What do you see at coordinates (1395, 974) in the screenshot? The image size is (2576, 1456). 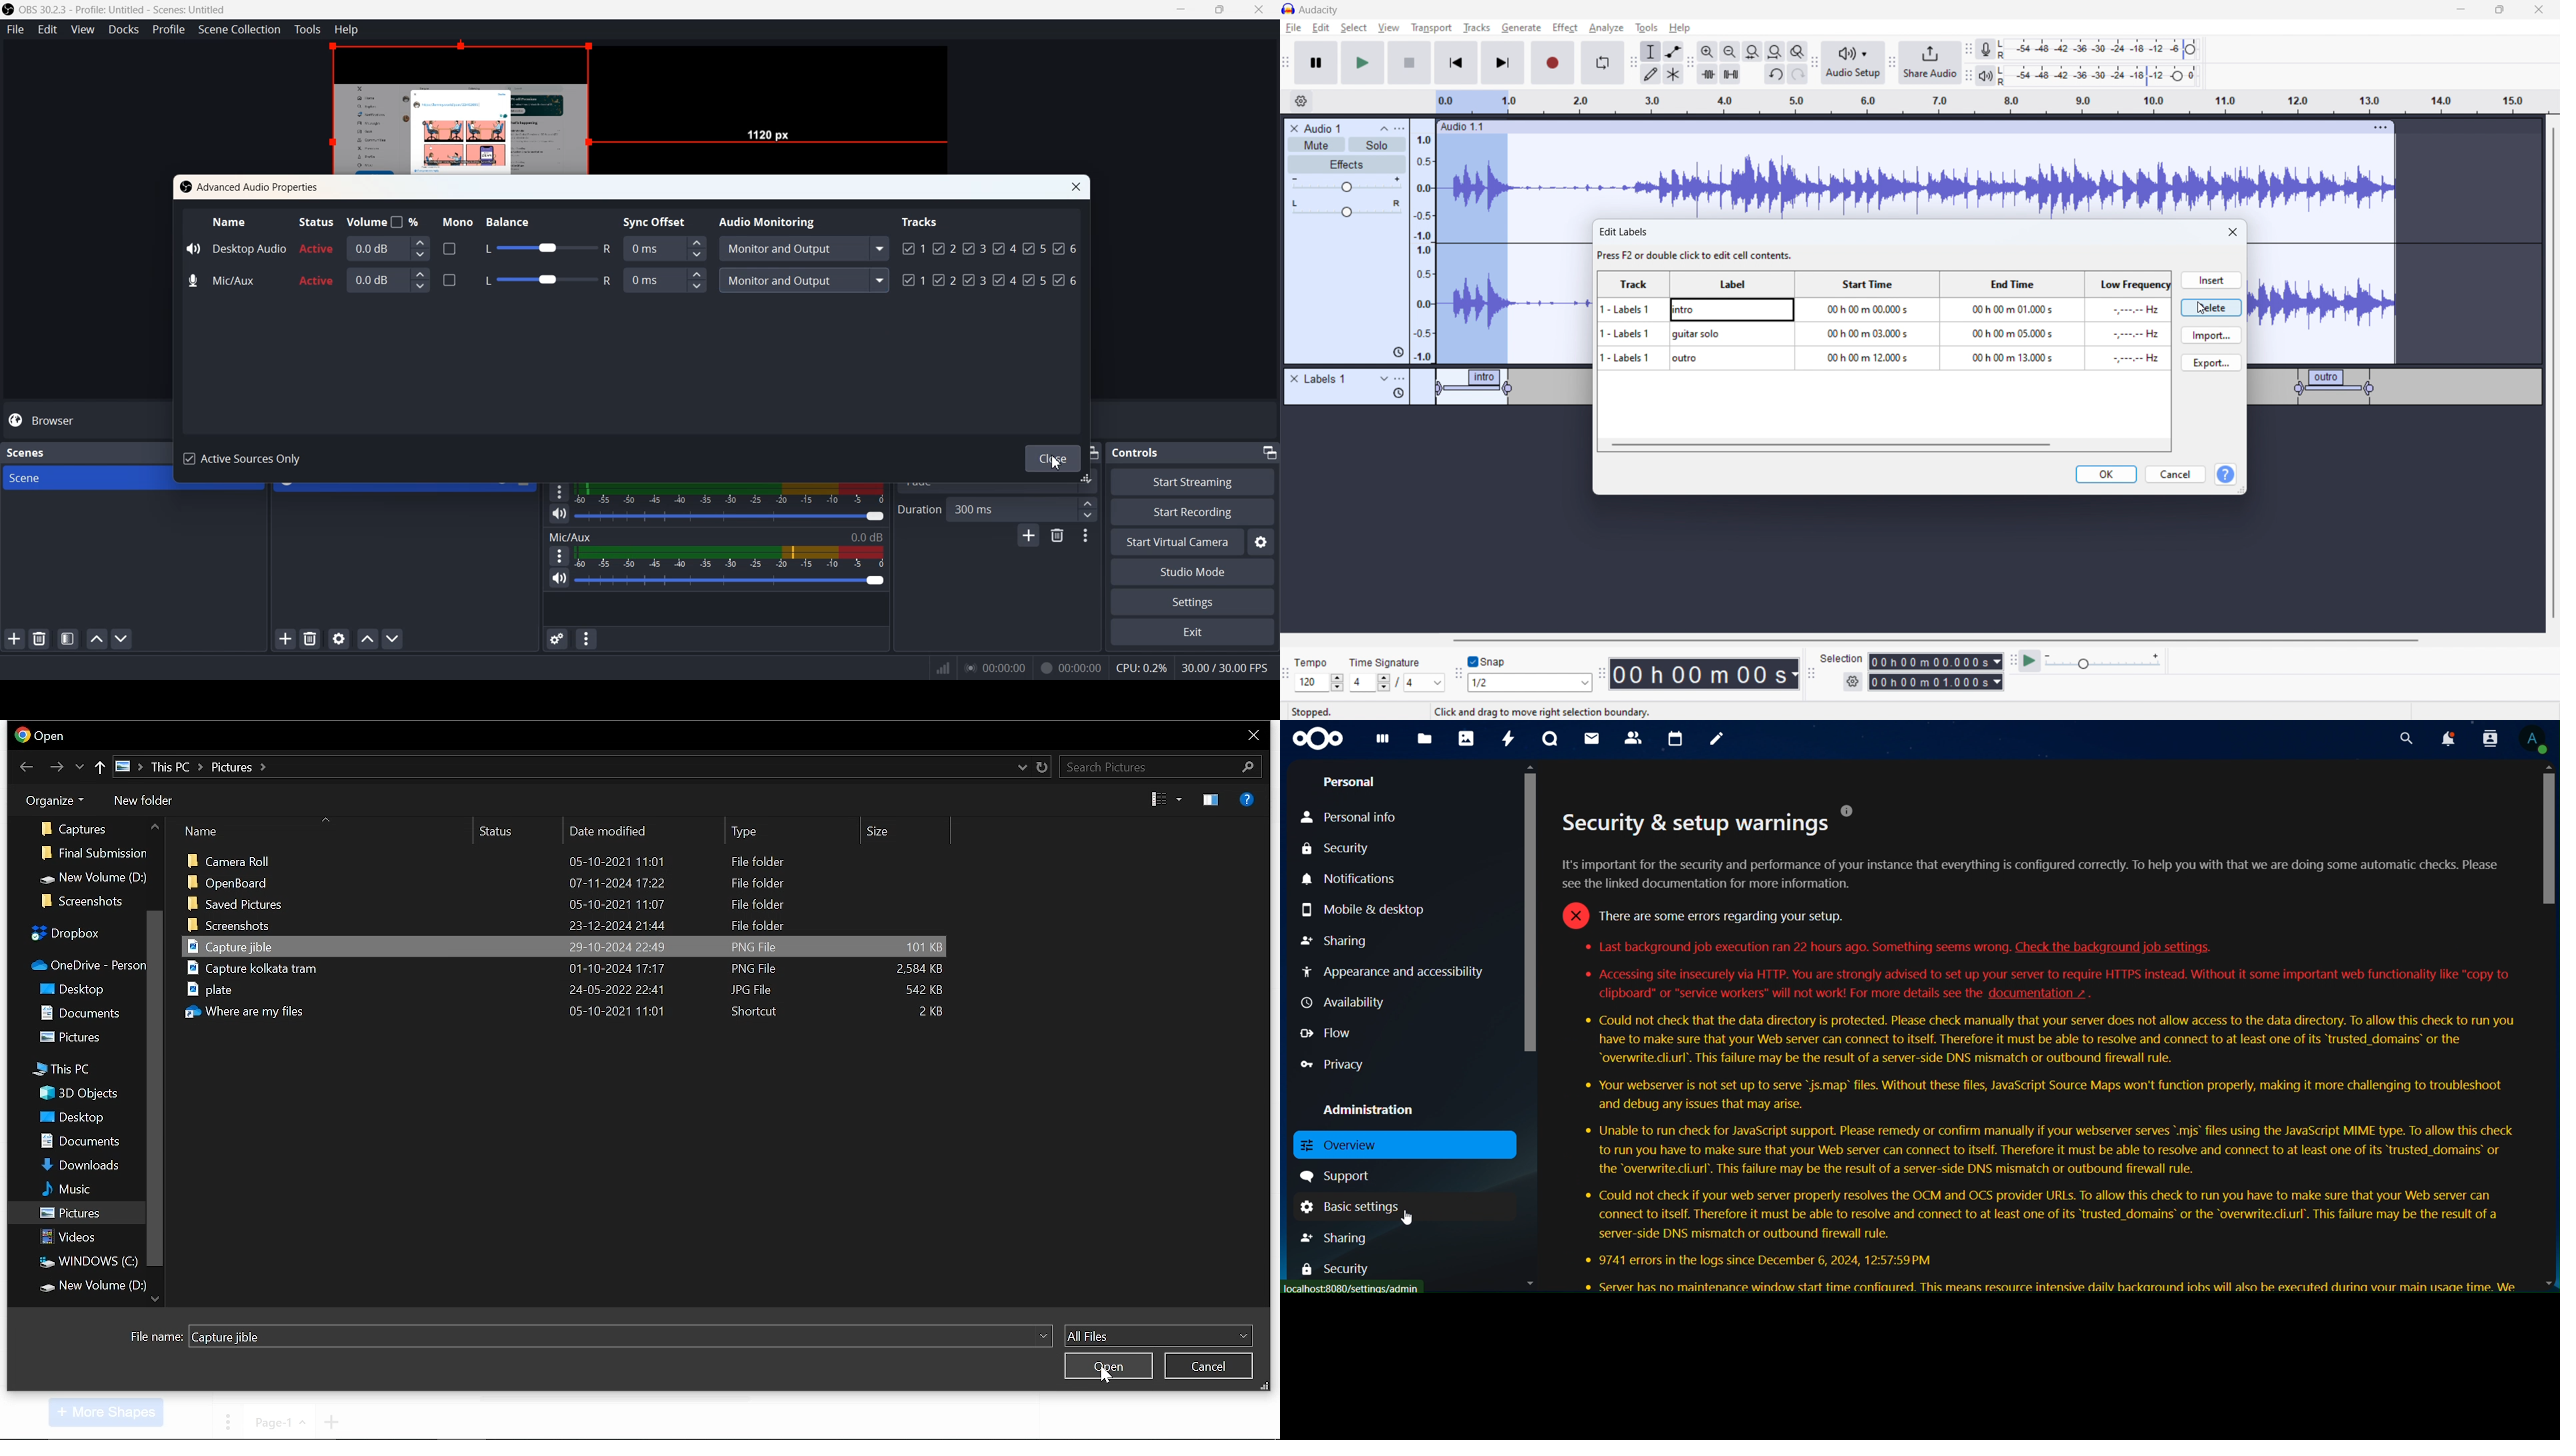 I see `appearance and accessibility` at bounding box center [1395, 974].